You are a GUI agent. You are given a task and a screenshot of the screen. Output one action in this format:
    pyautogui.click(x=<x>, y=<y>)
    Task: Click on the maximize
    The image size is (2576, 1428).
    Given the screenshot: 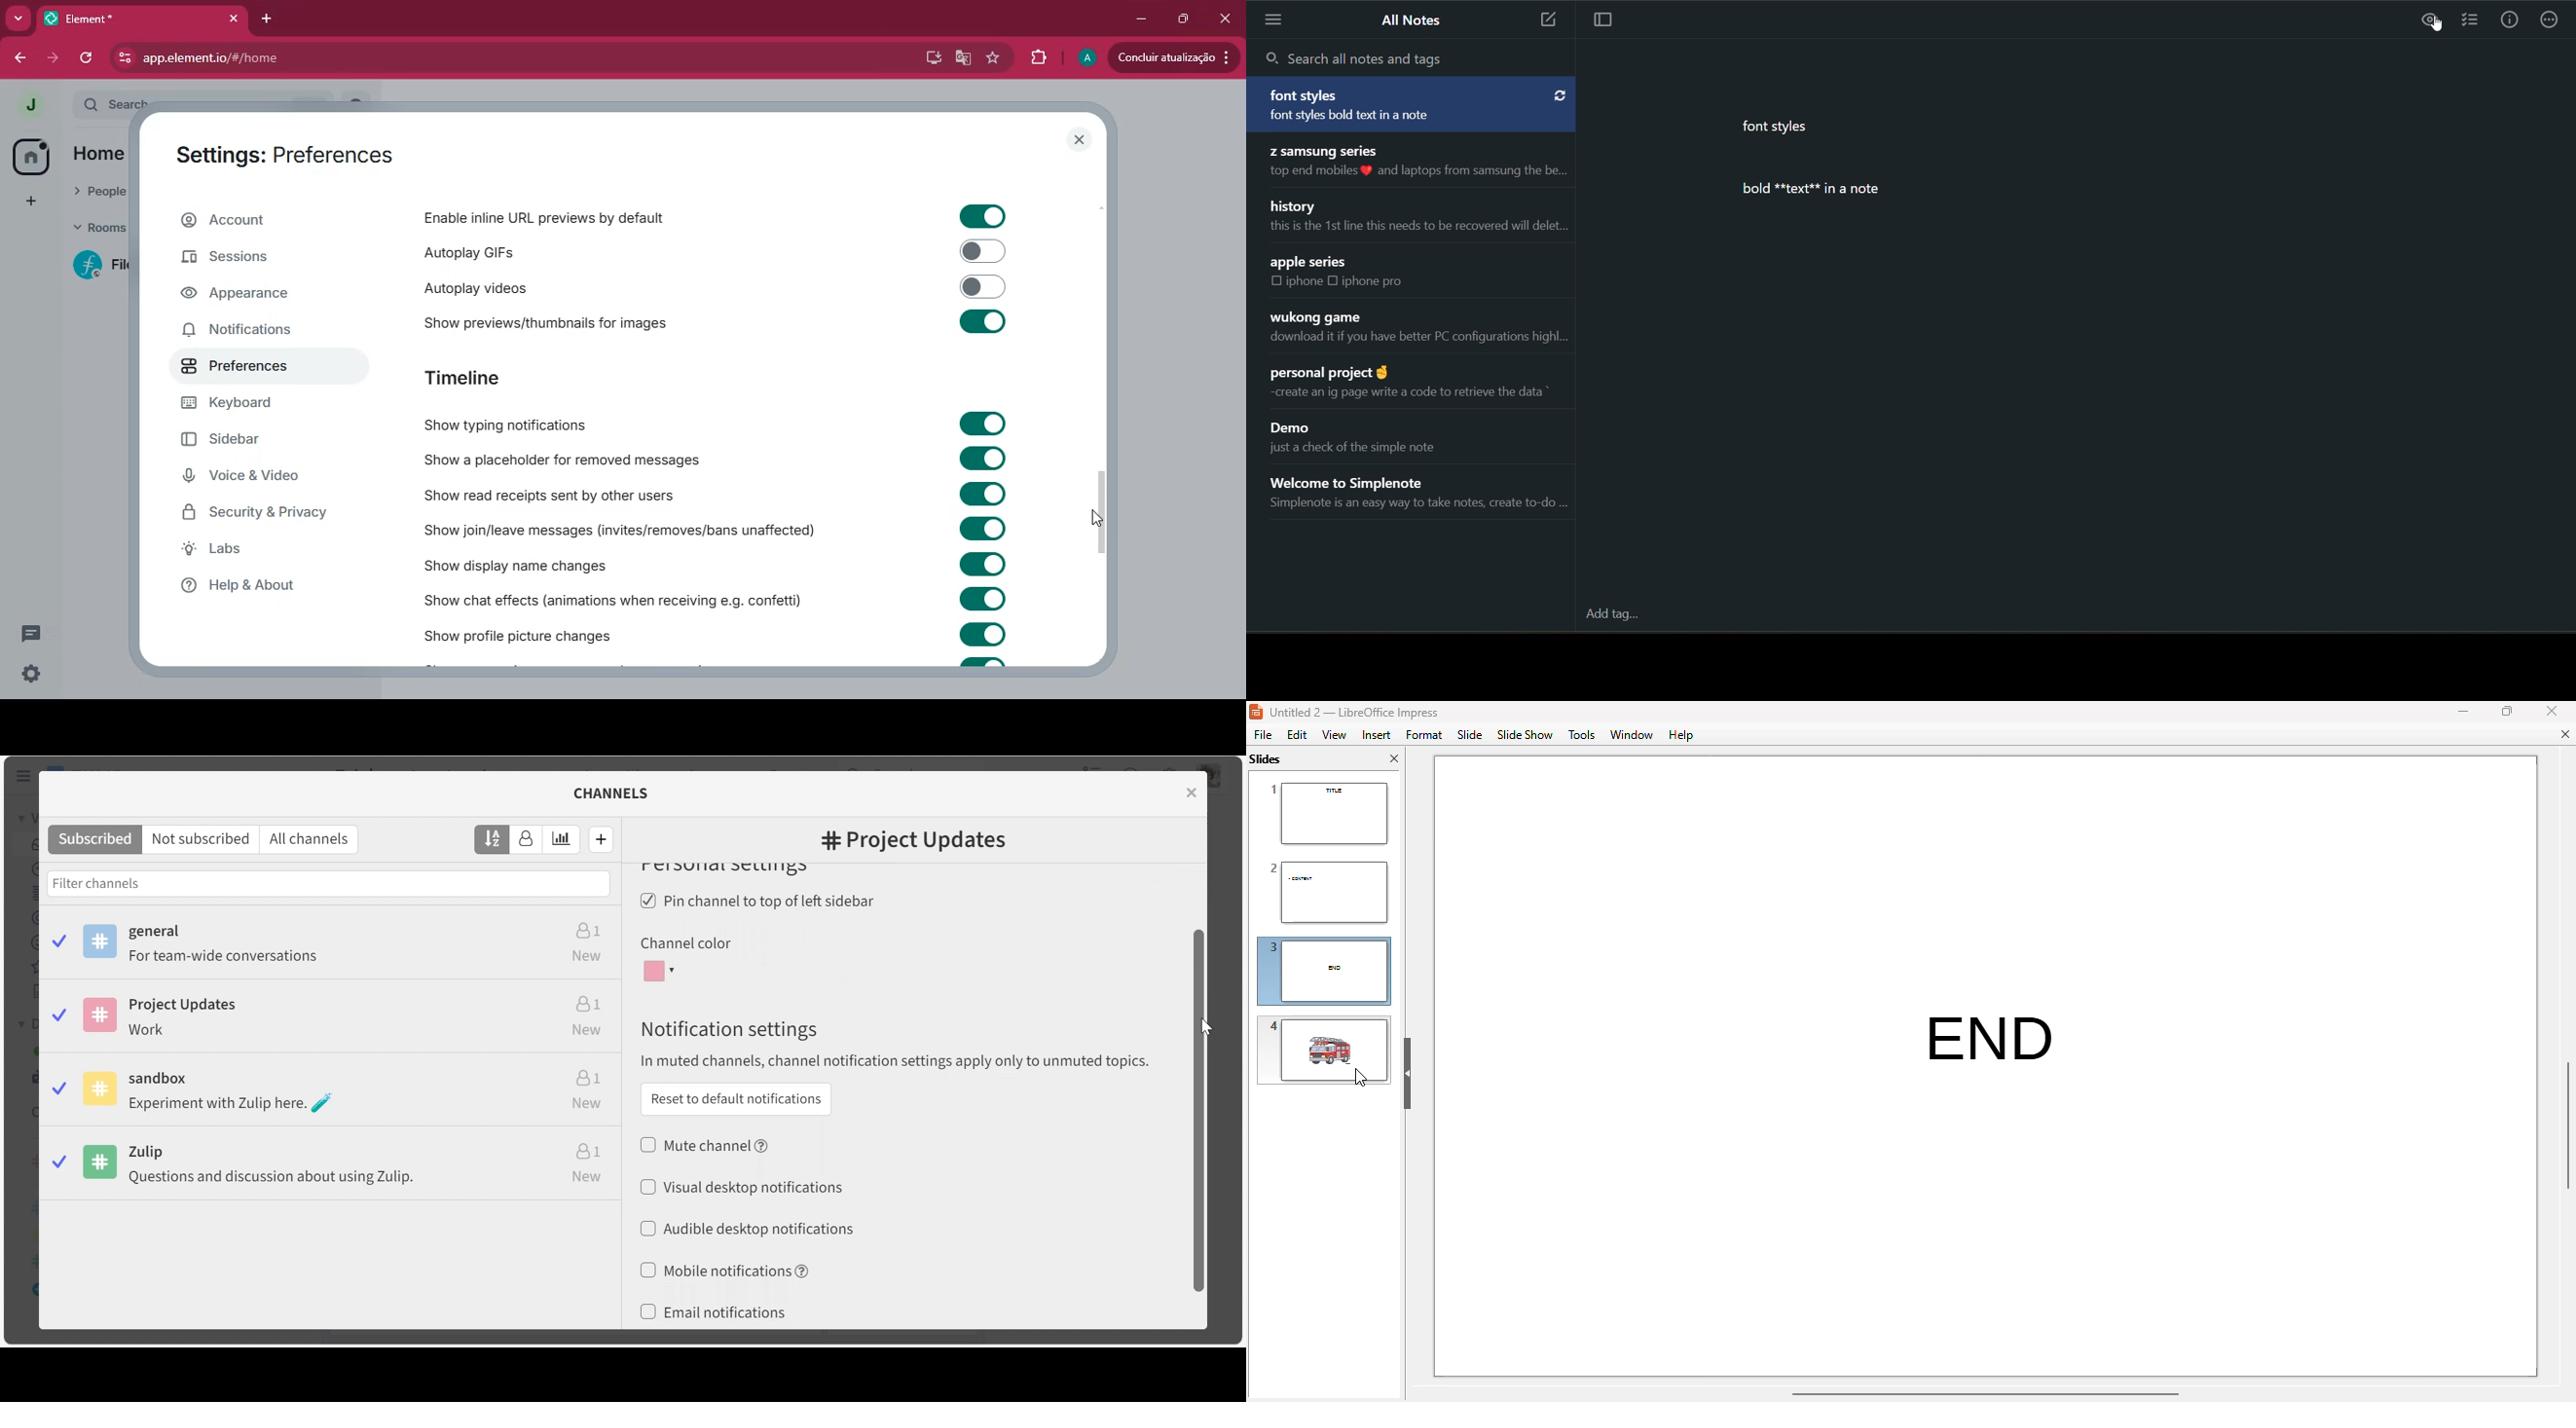 What is the action you would take?
    pyautogui.click(x=2507, y=710)
    